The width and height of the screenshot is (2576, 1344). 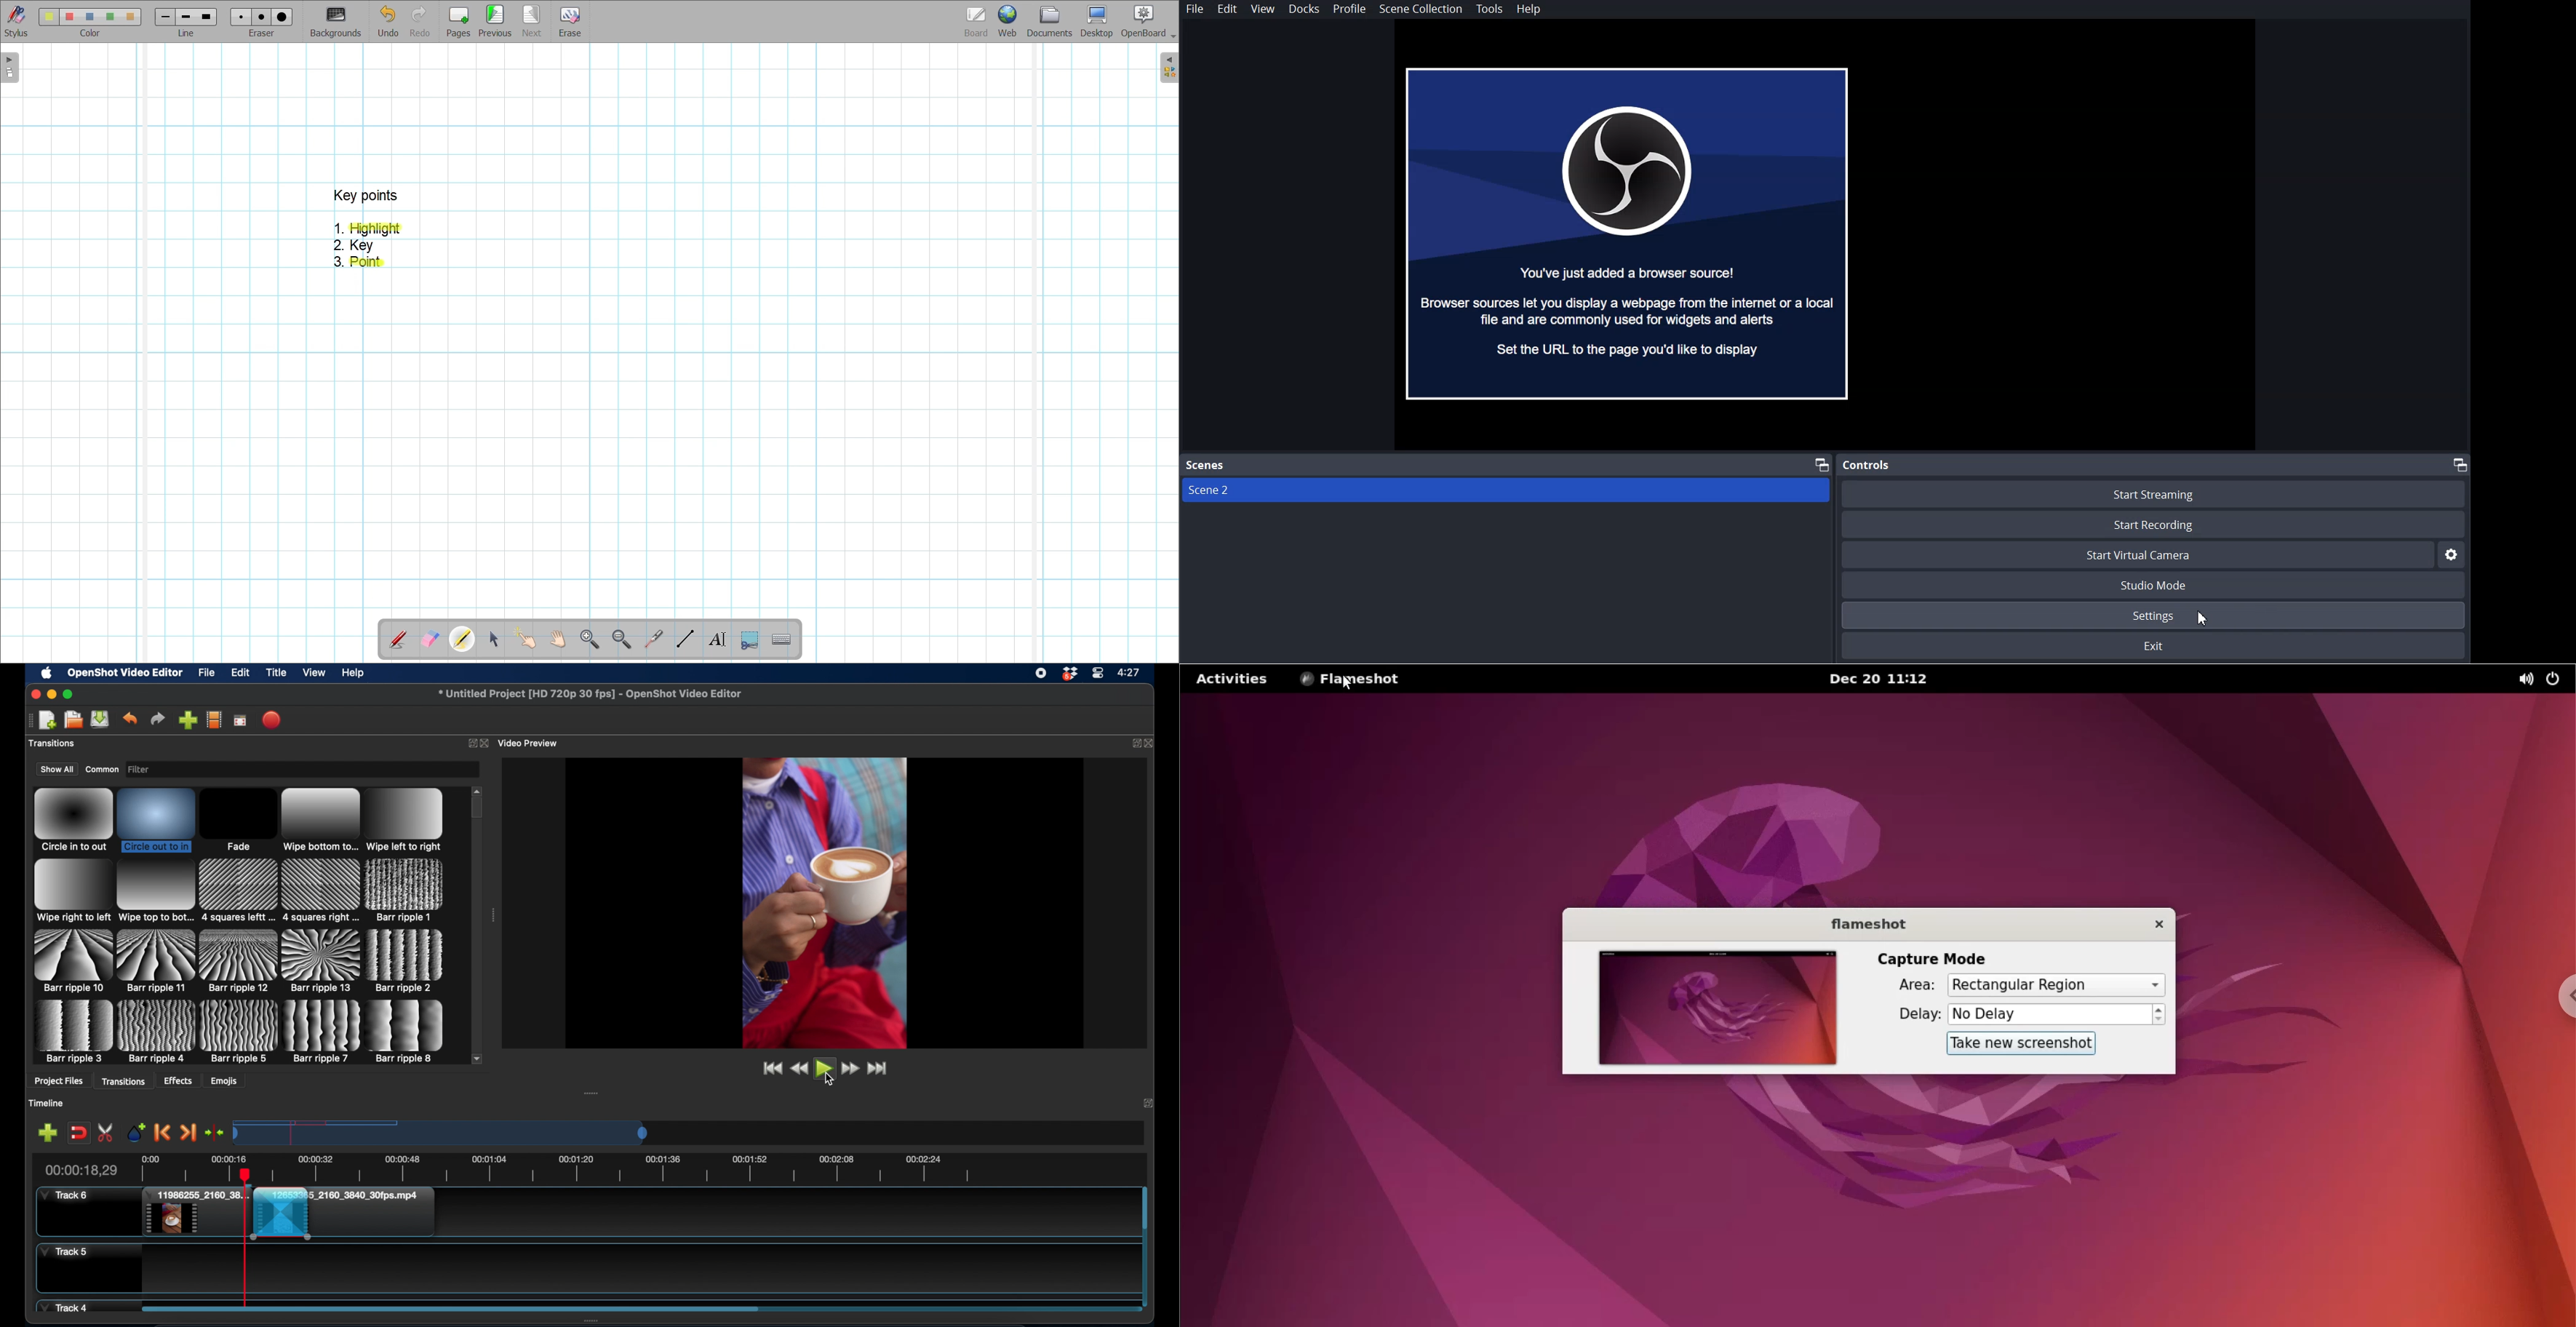 What do you see at coordinates (1866, 464) in the screenshot?
I see `Text` at bounding box center [1866, 464].